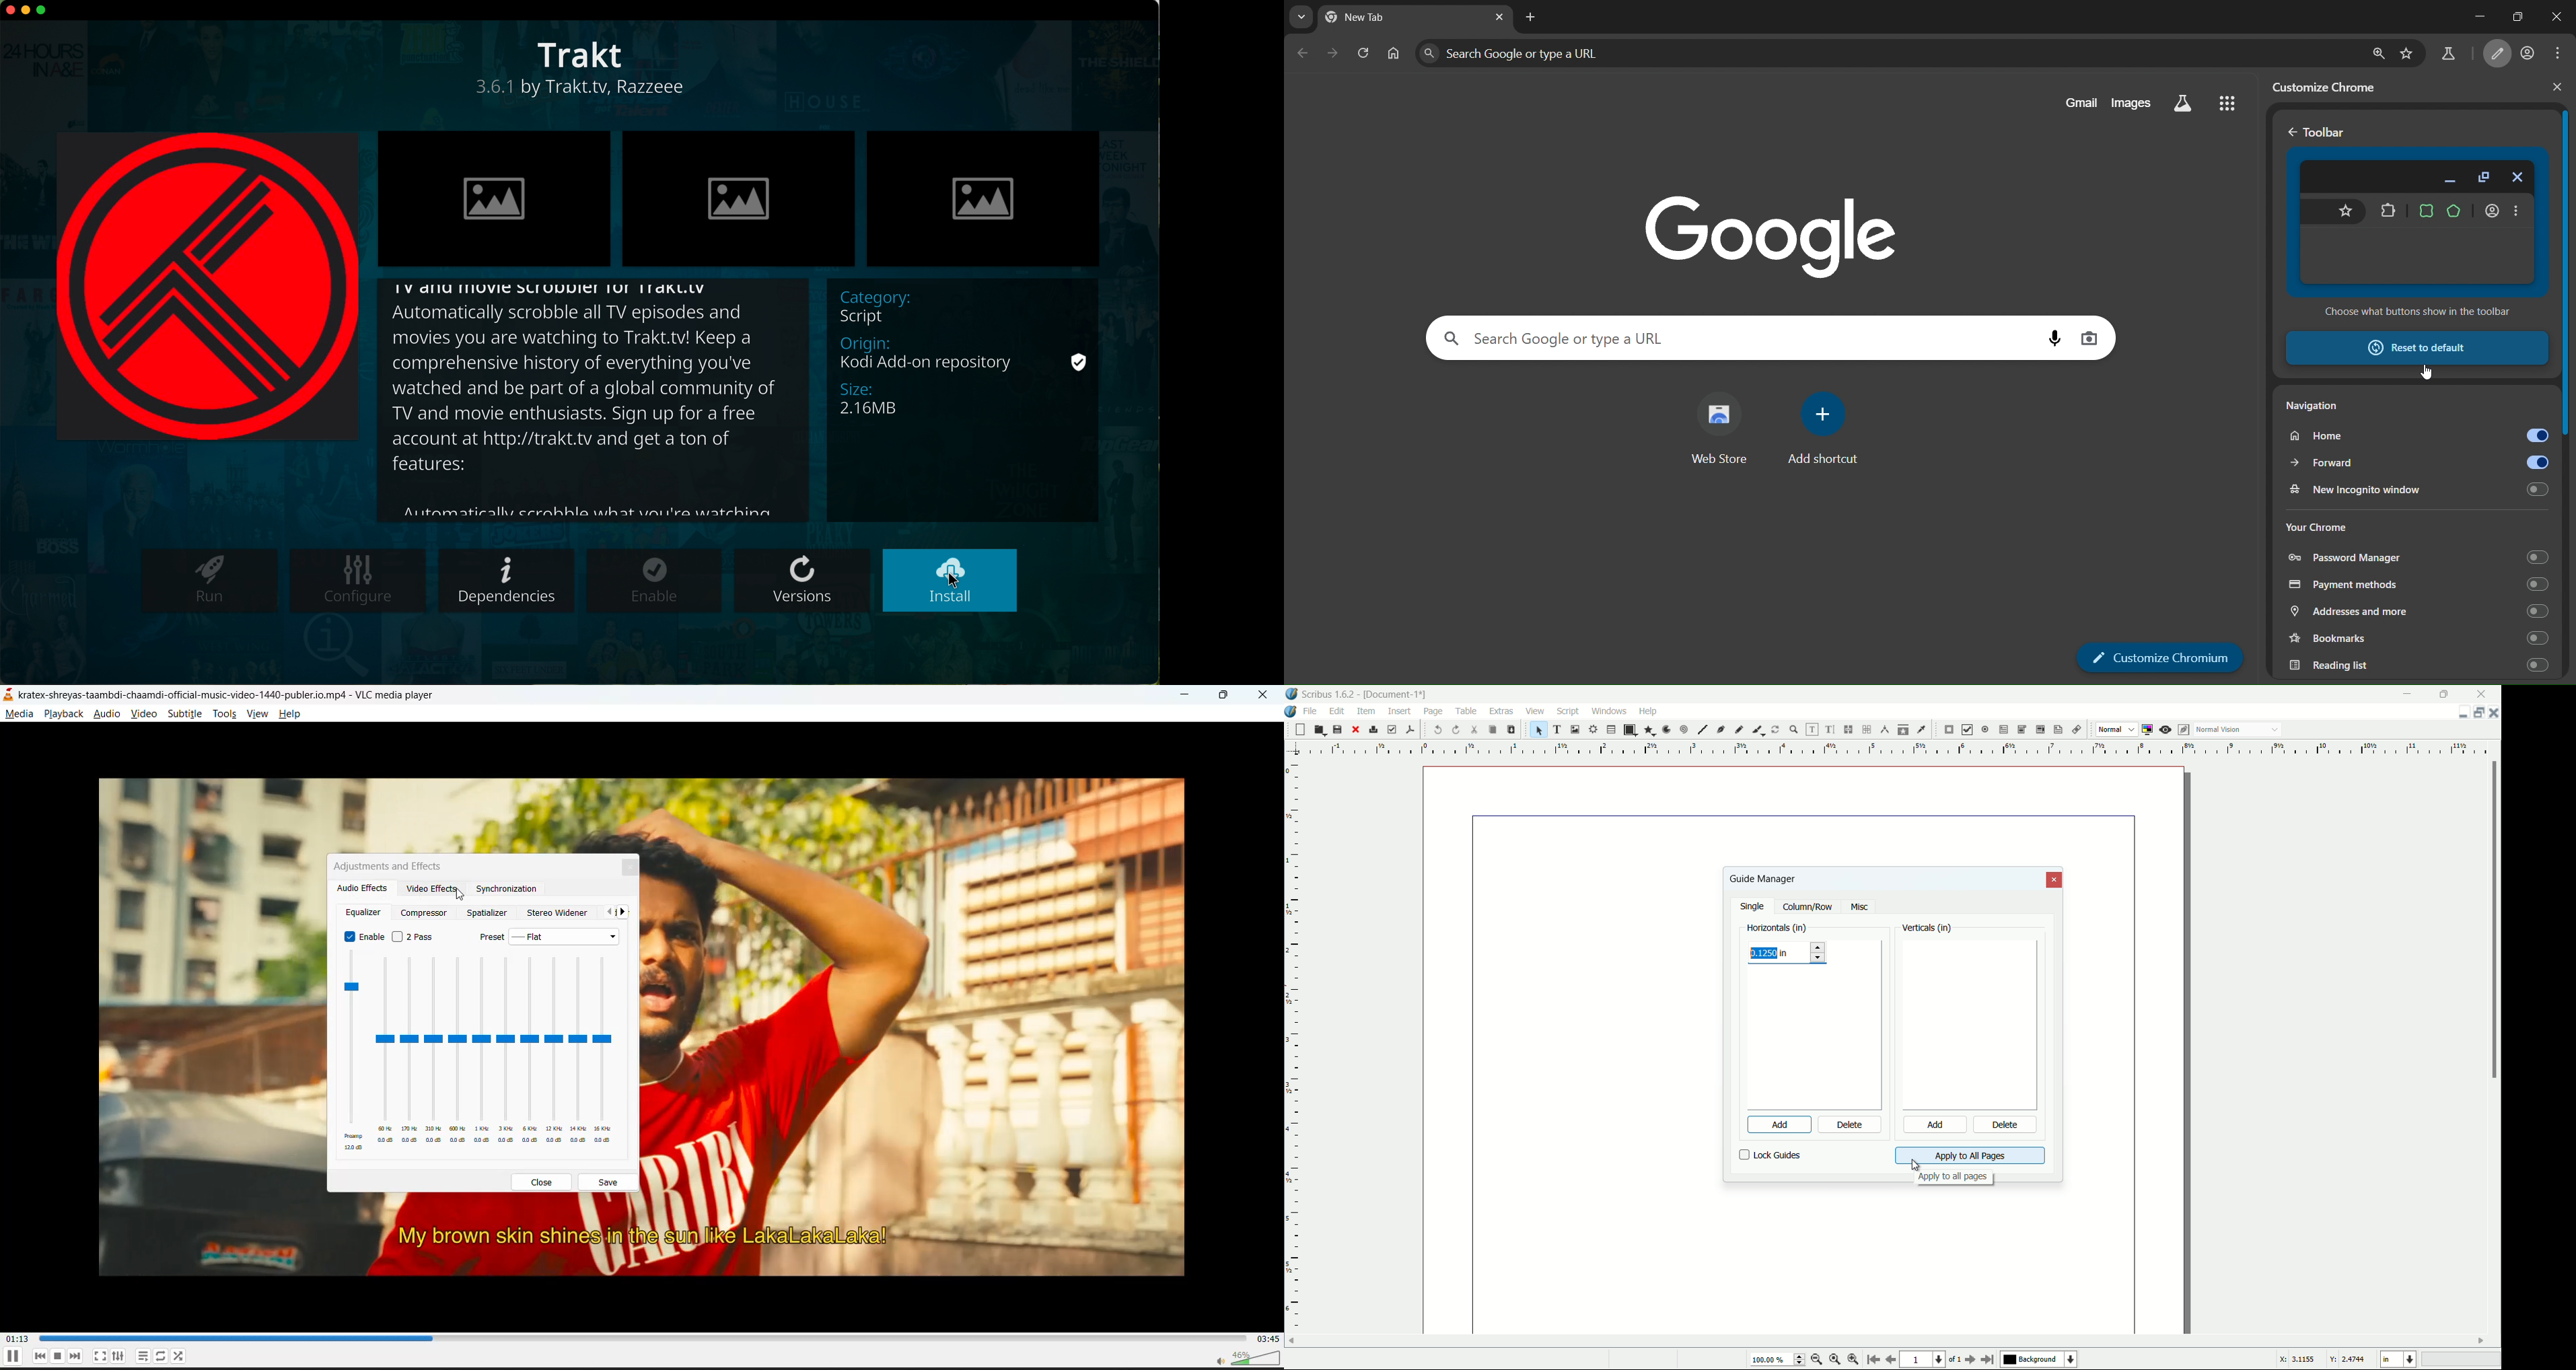  What do you see at coordinates (609, 912) in the screenshot?
I see `previous` at bounding box center [609, 912].